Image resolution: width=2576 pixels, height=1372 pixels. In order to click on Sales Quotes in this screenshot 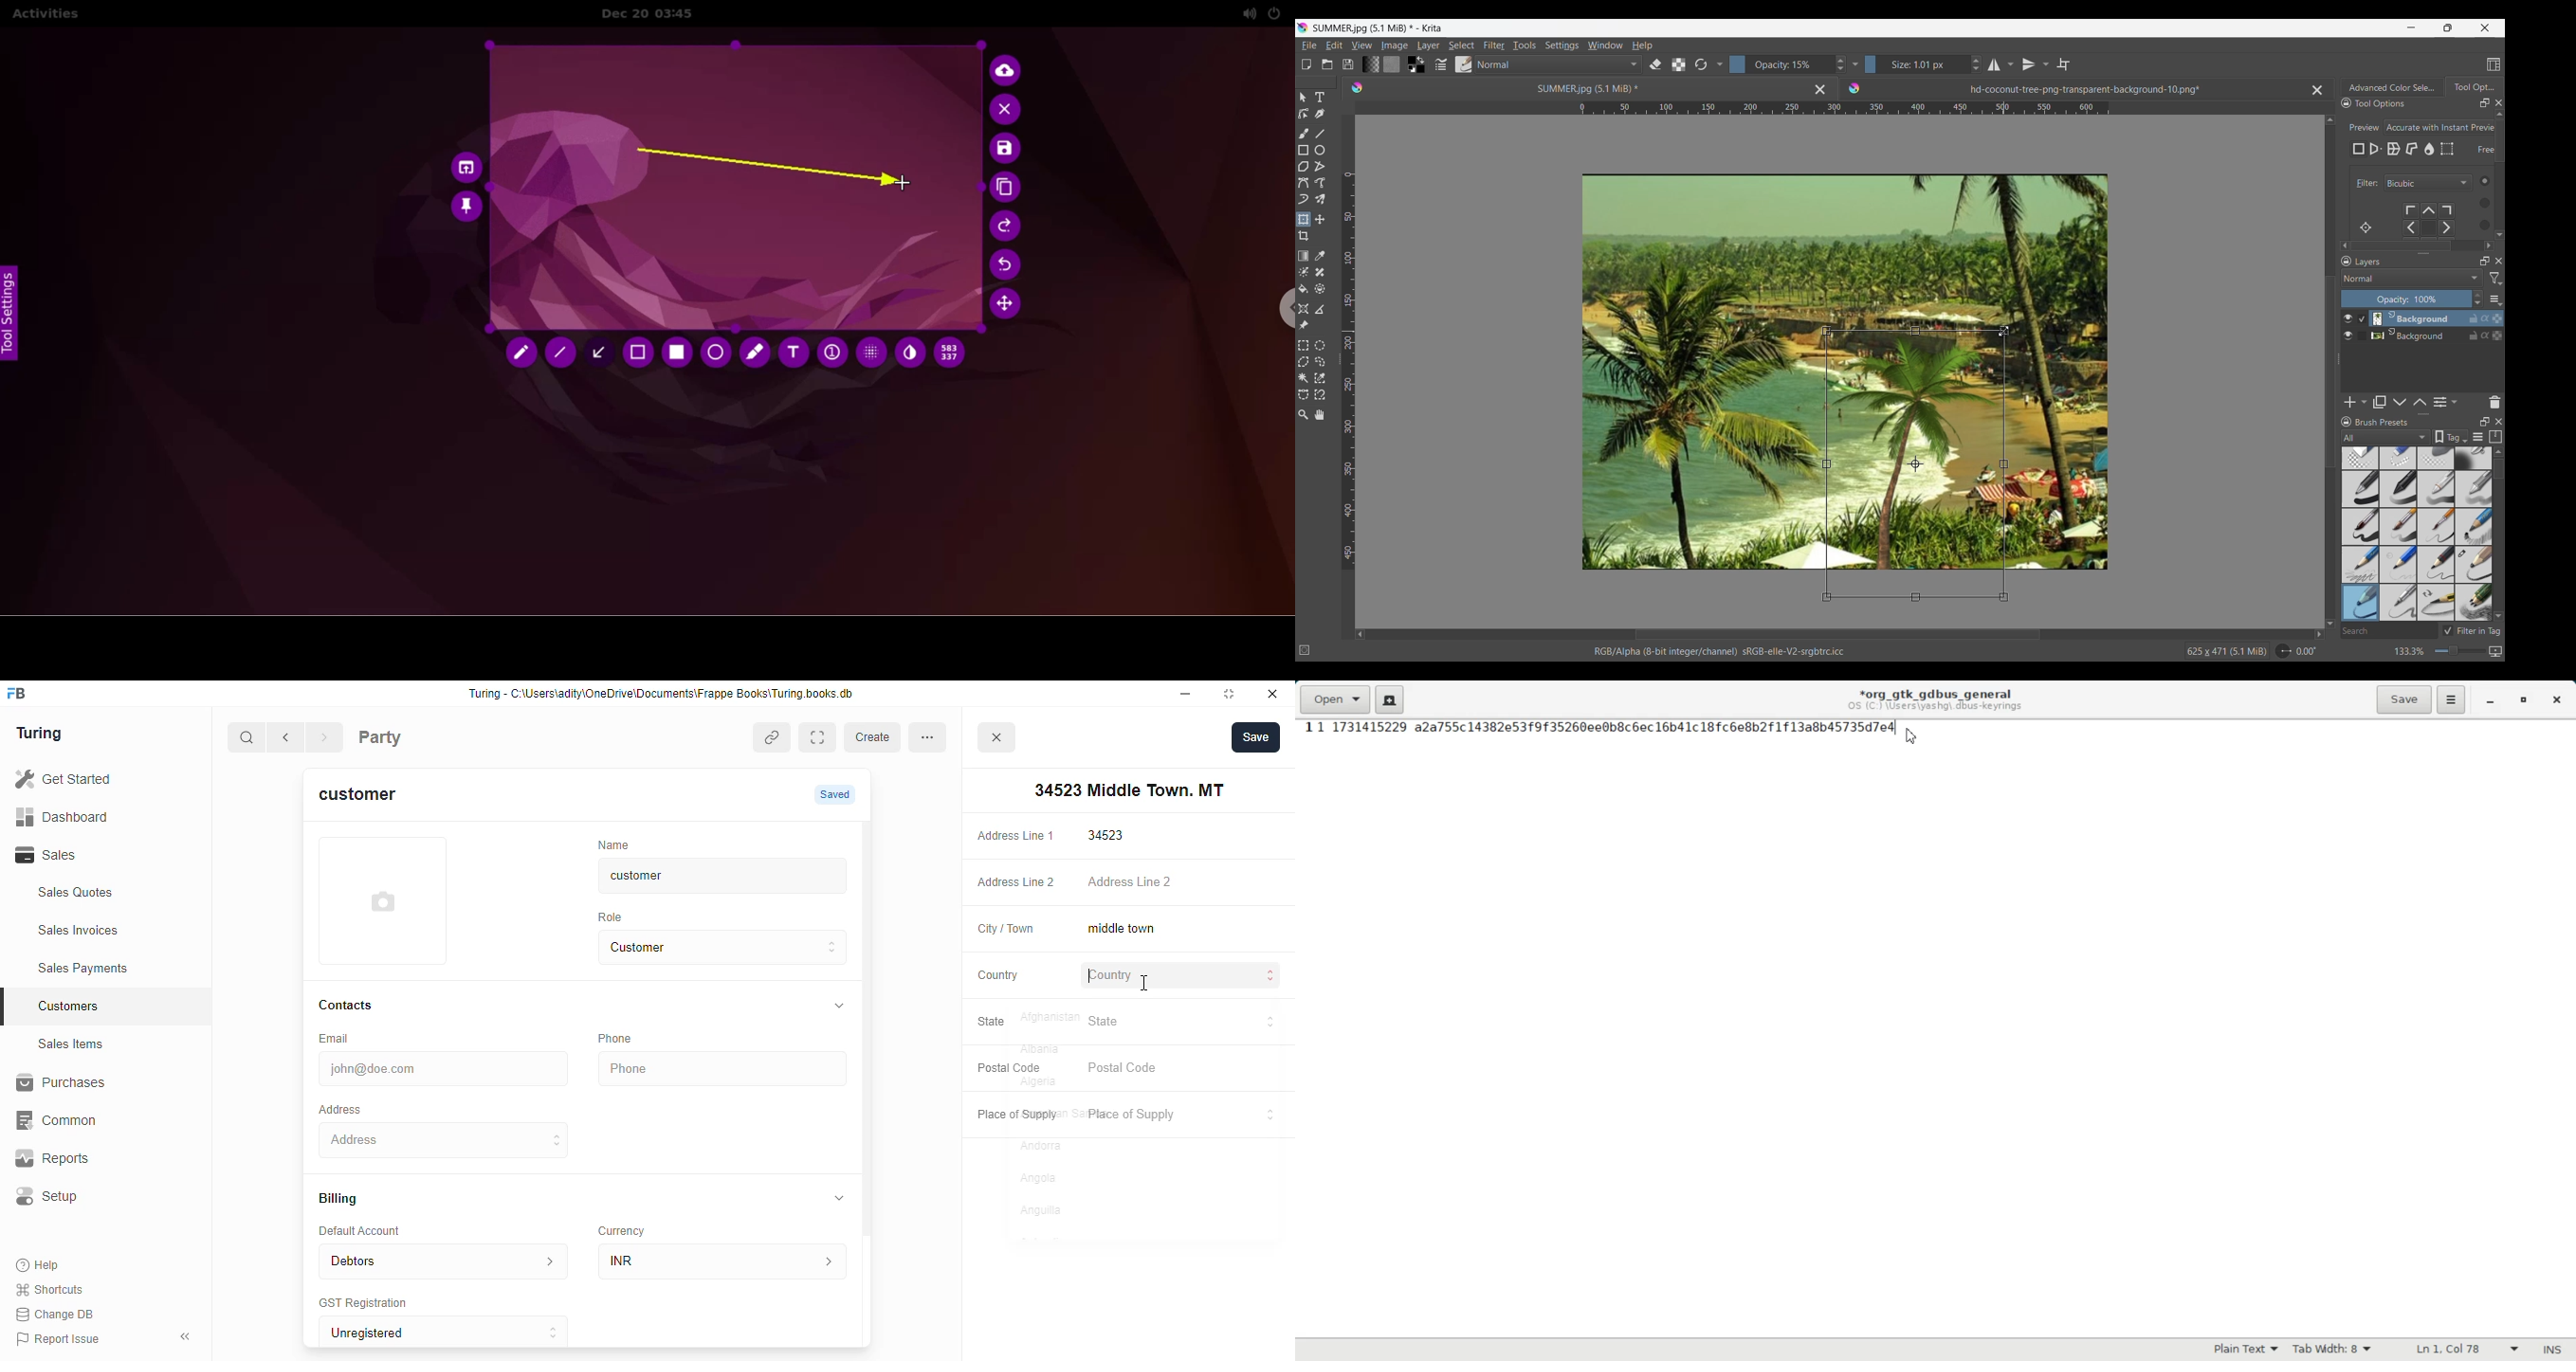, I will do `click(101, 895)`.